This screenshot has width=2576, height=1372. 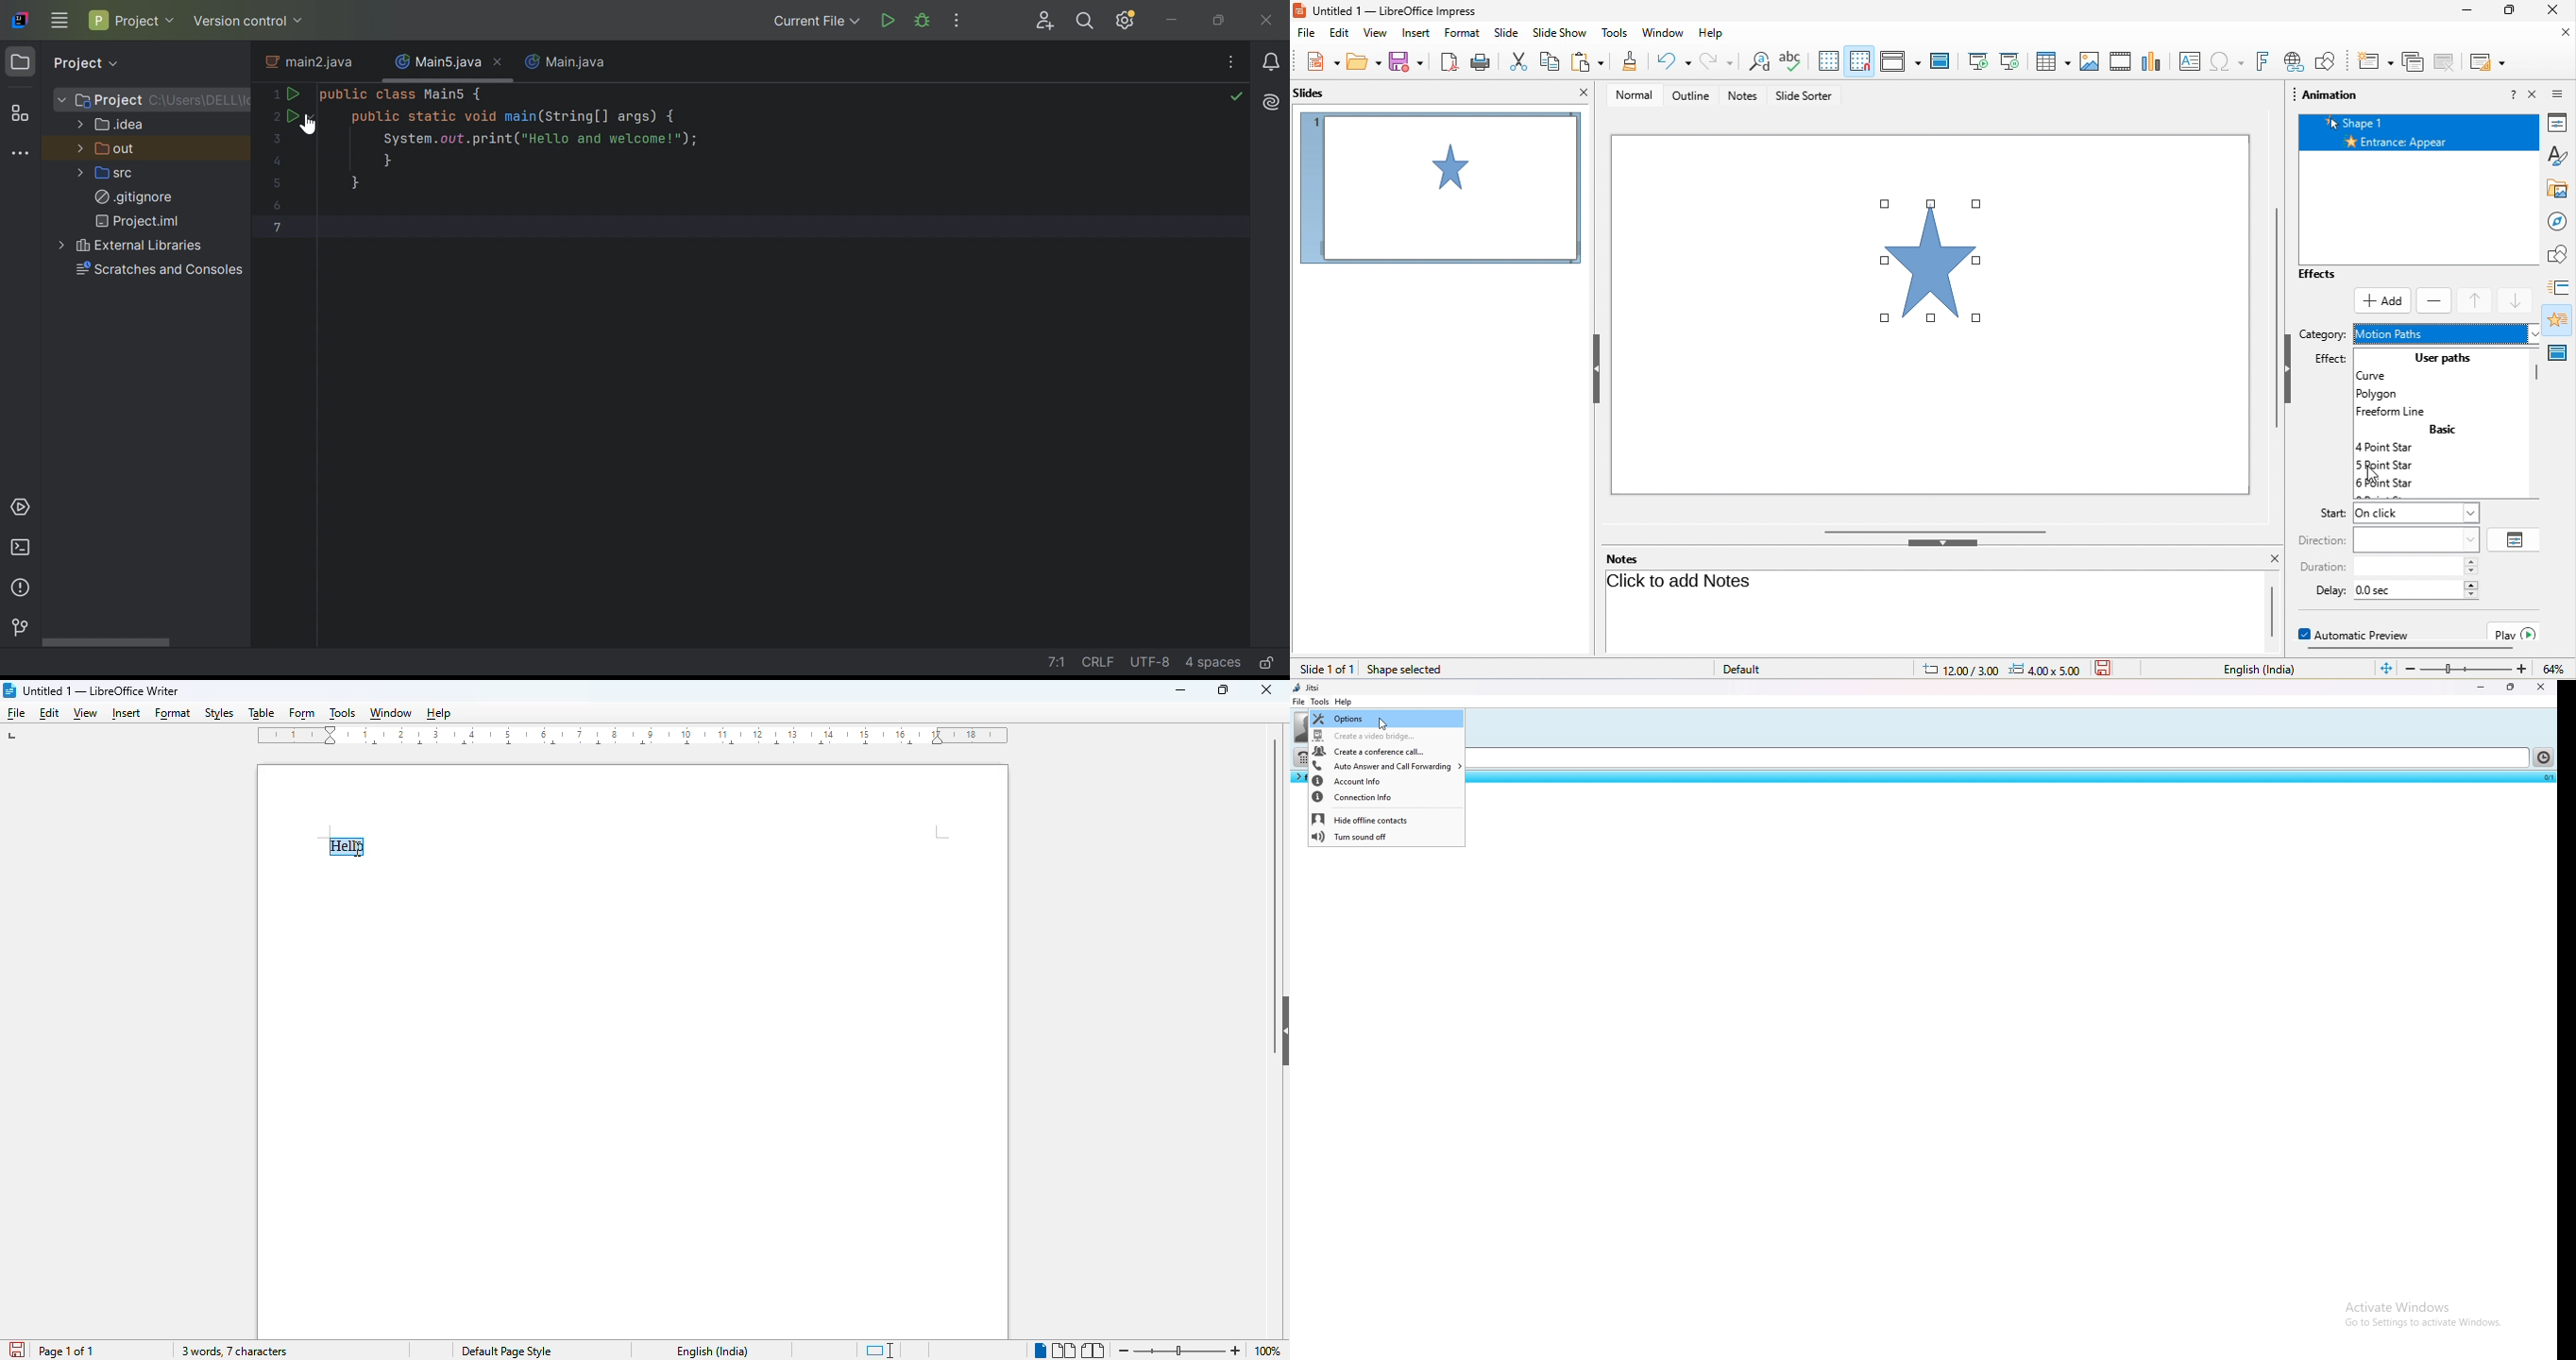 What do you see at coordinates (2468, 670) in the screenshot?
I see `zoom` at bounding box center [2468, 670].